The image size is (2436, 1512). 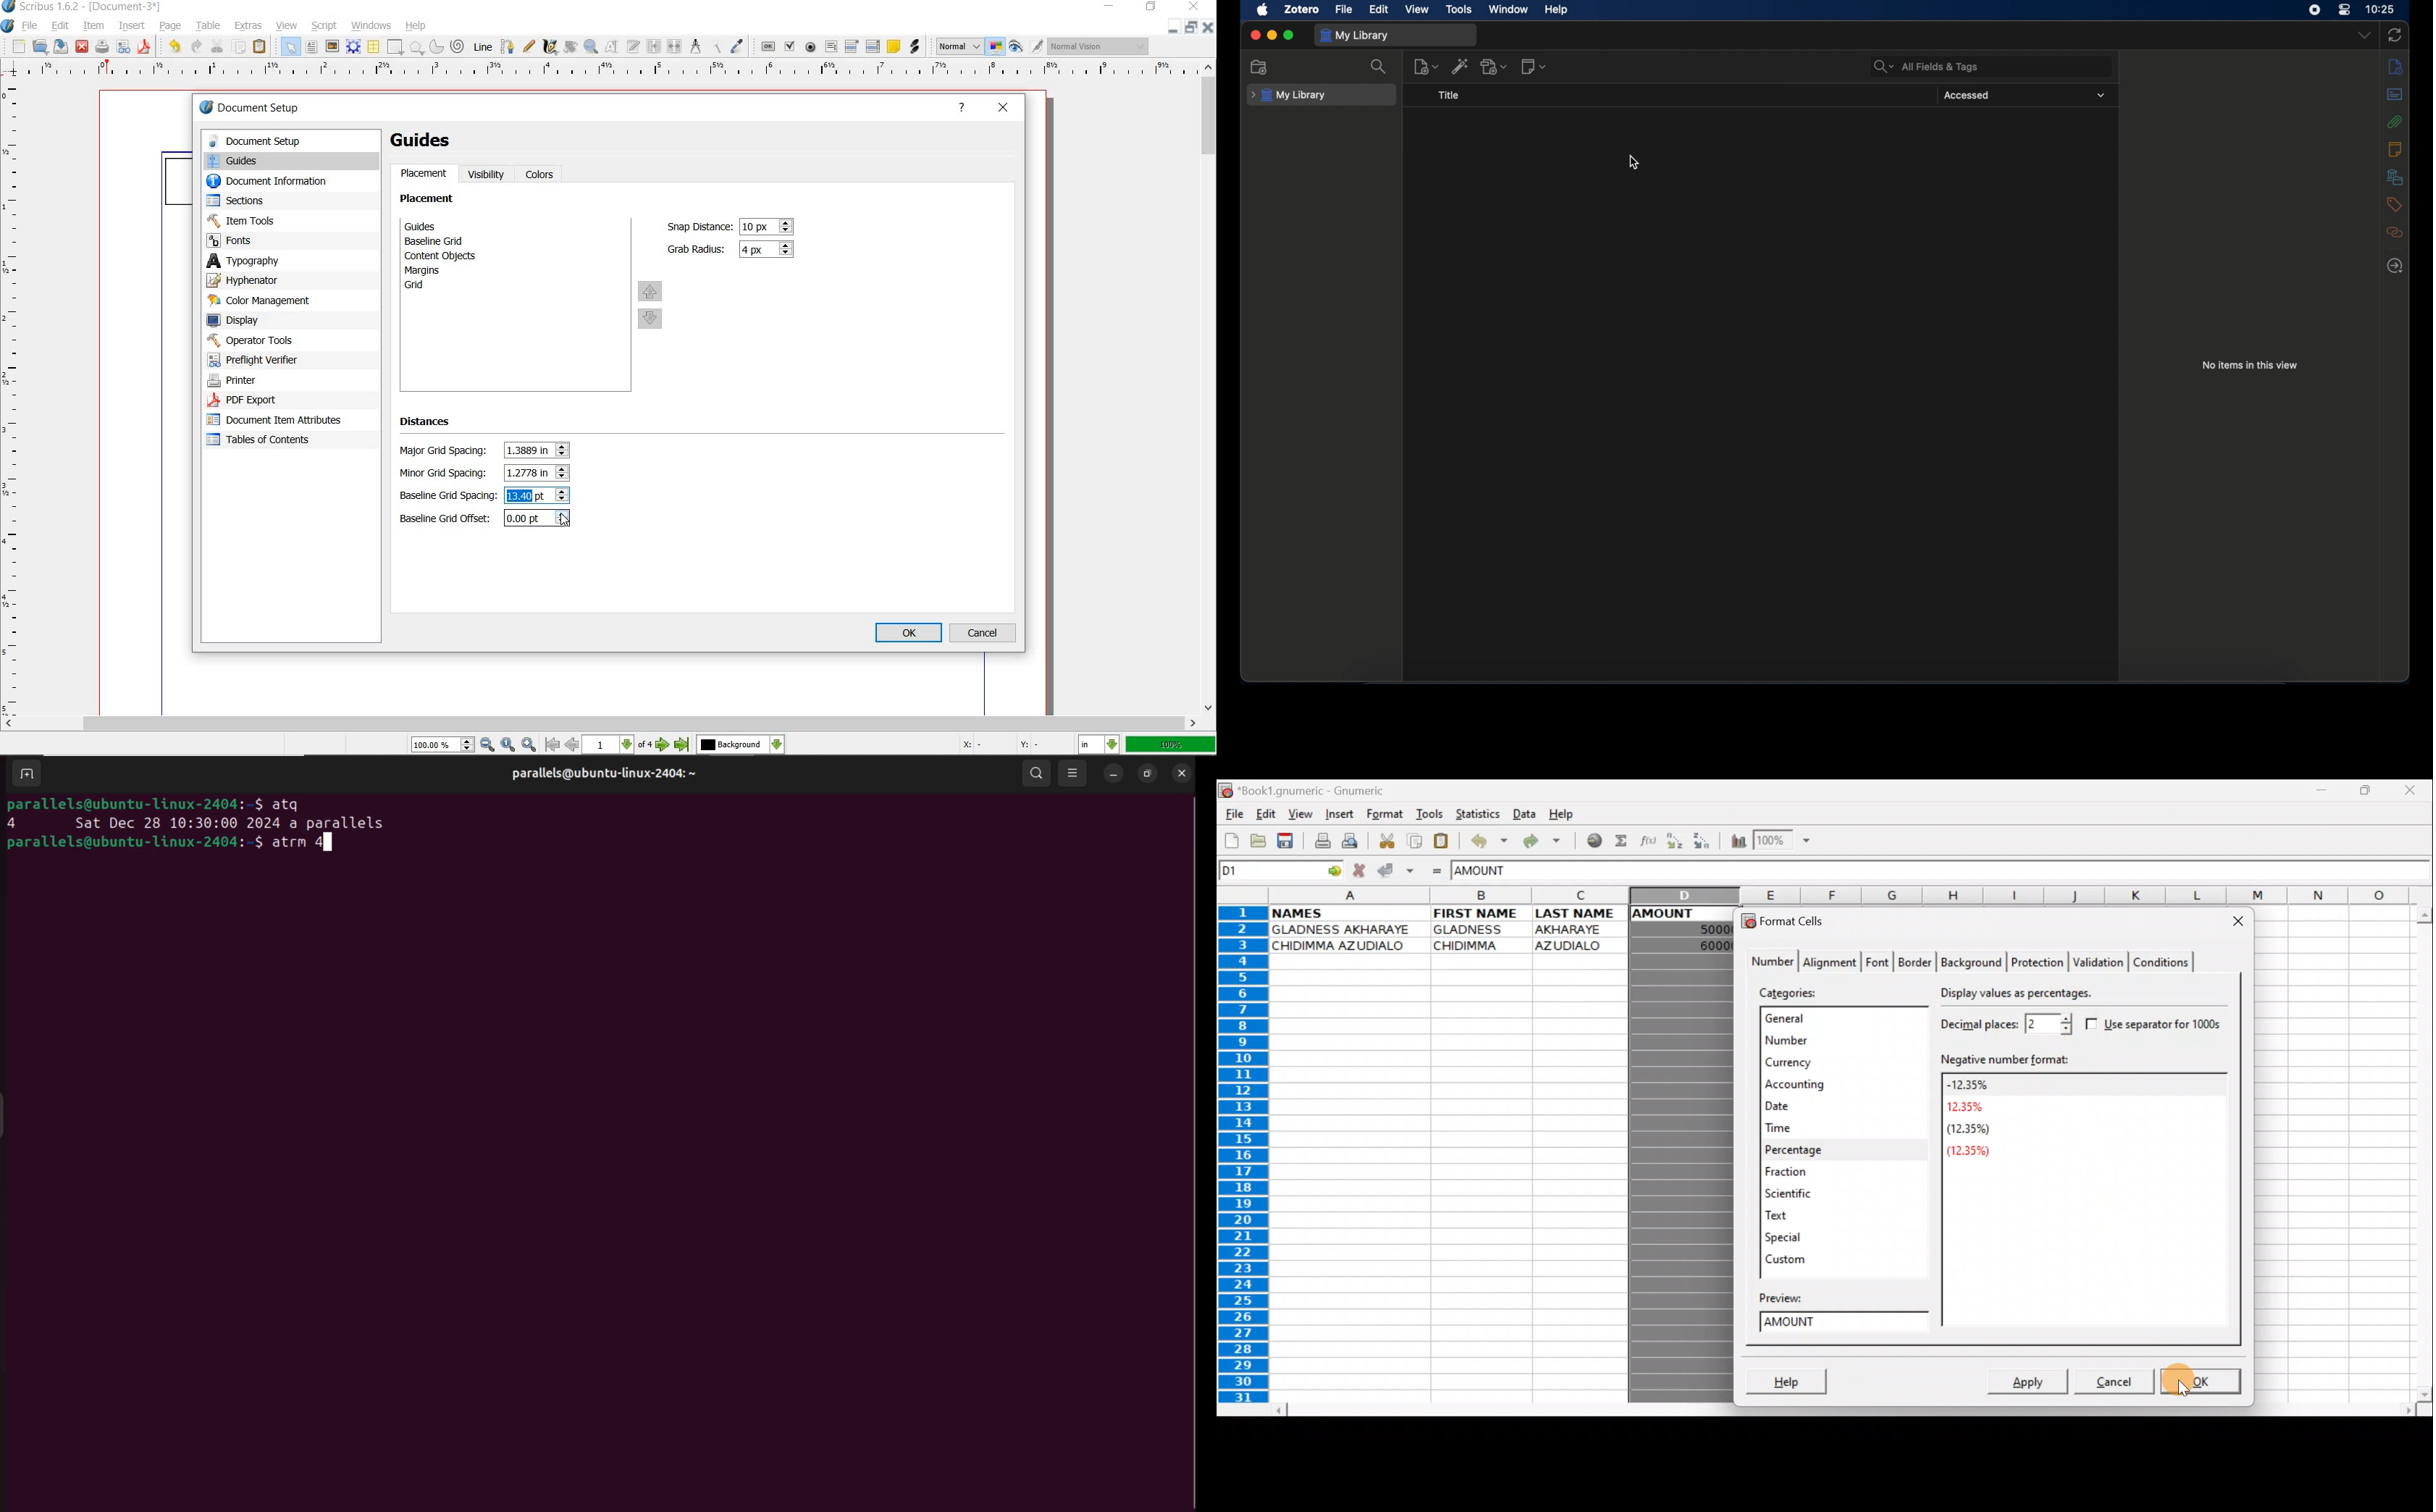 What do you see at coordinates (573, 745) in the screenshot?
I see `go to previous page` at bounding box center [573, 745].